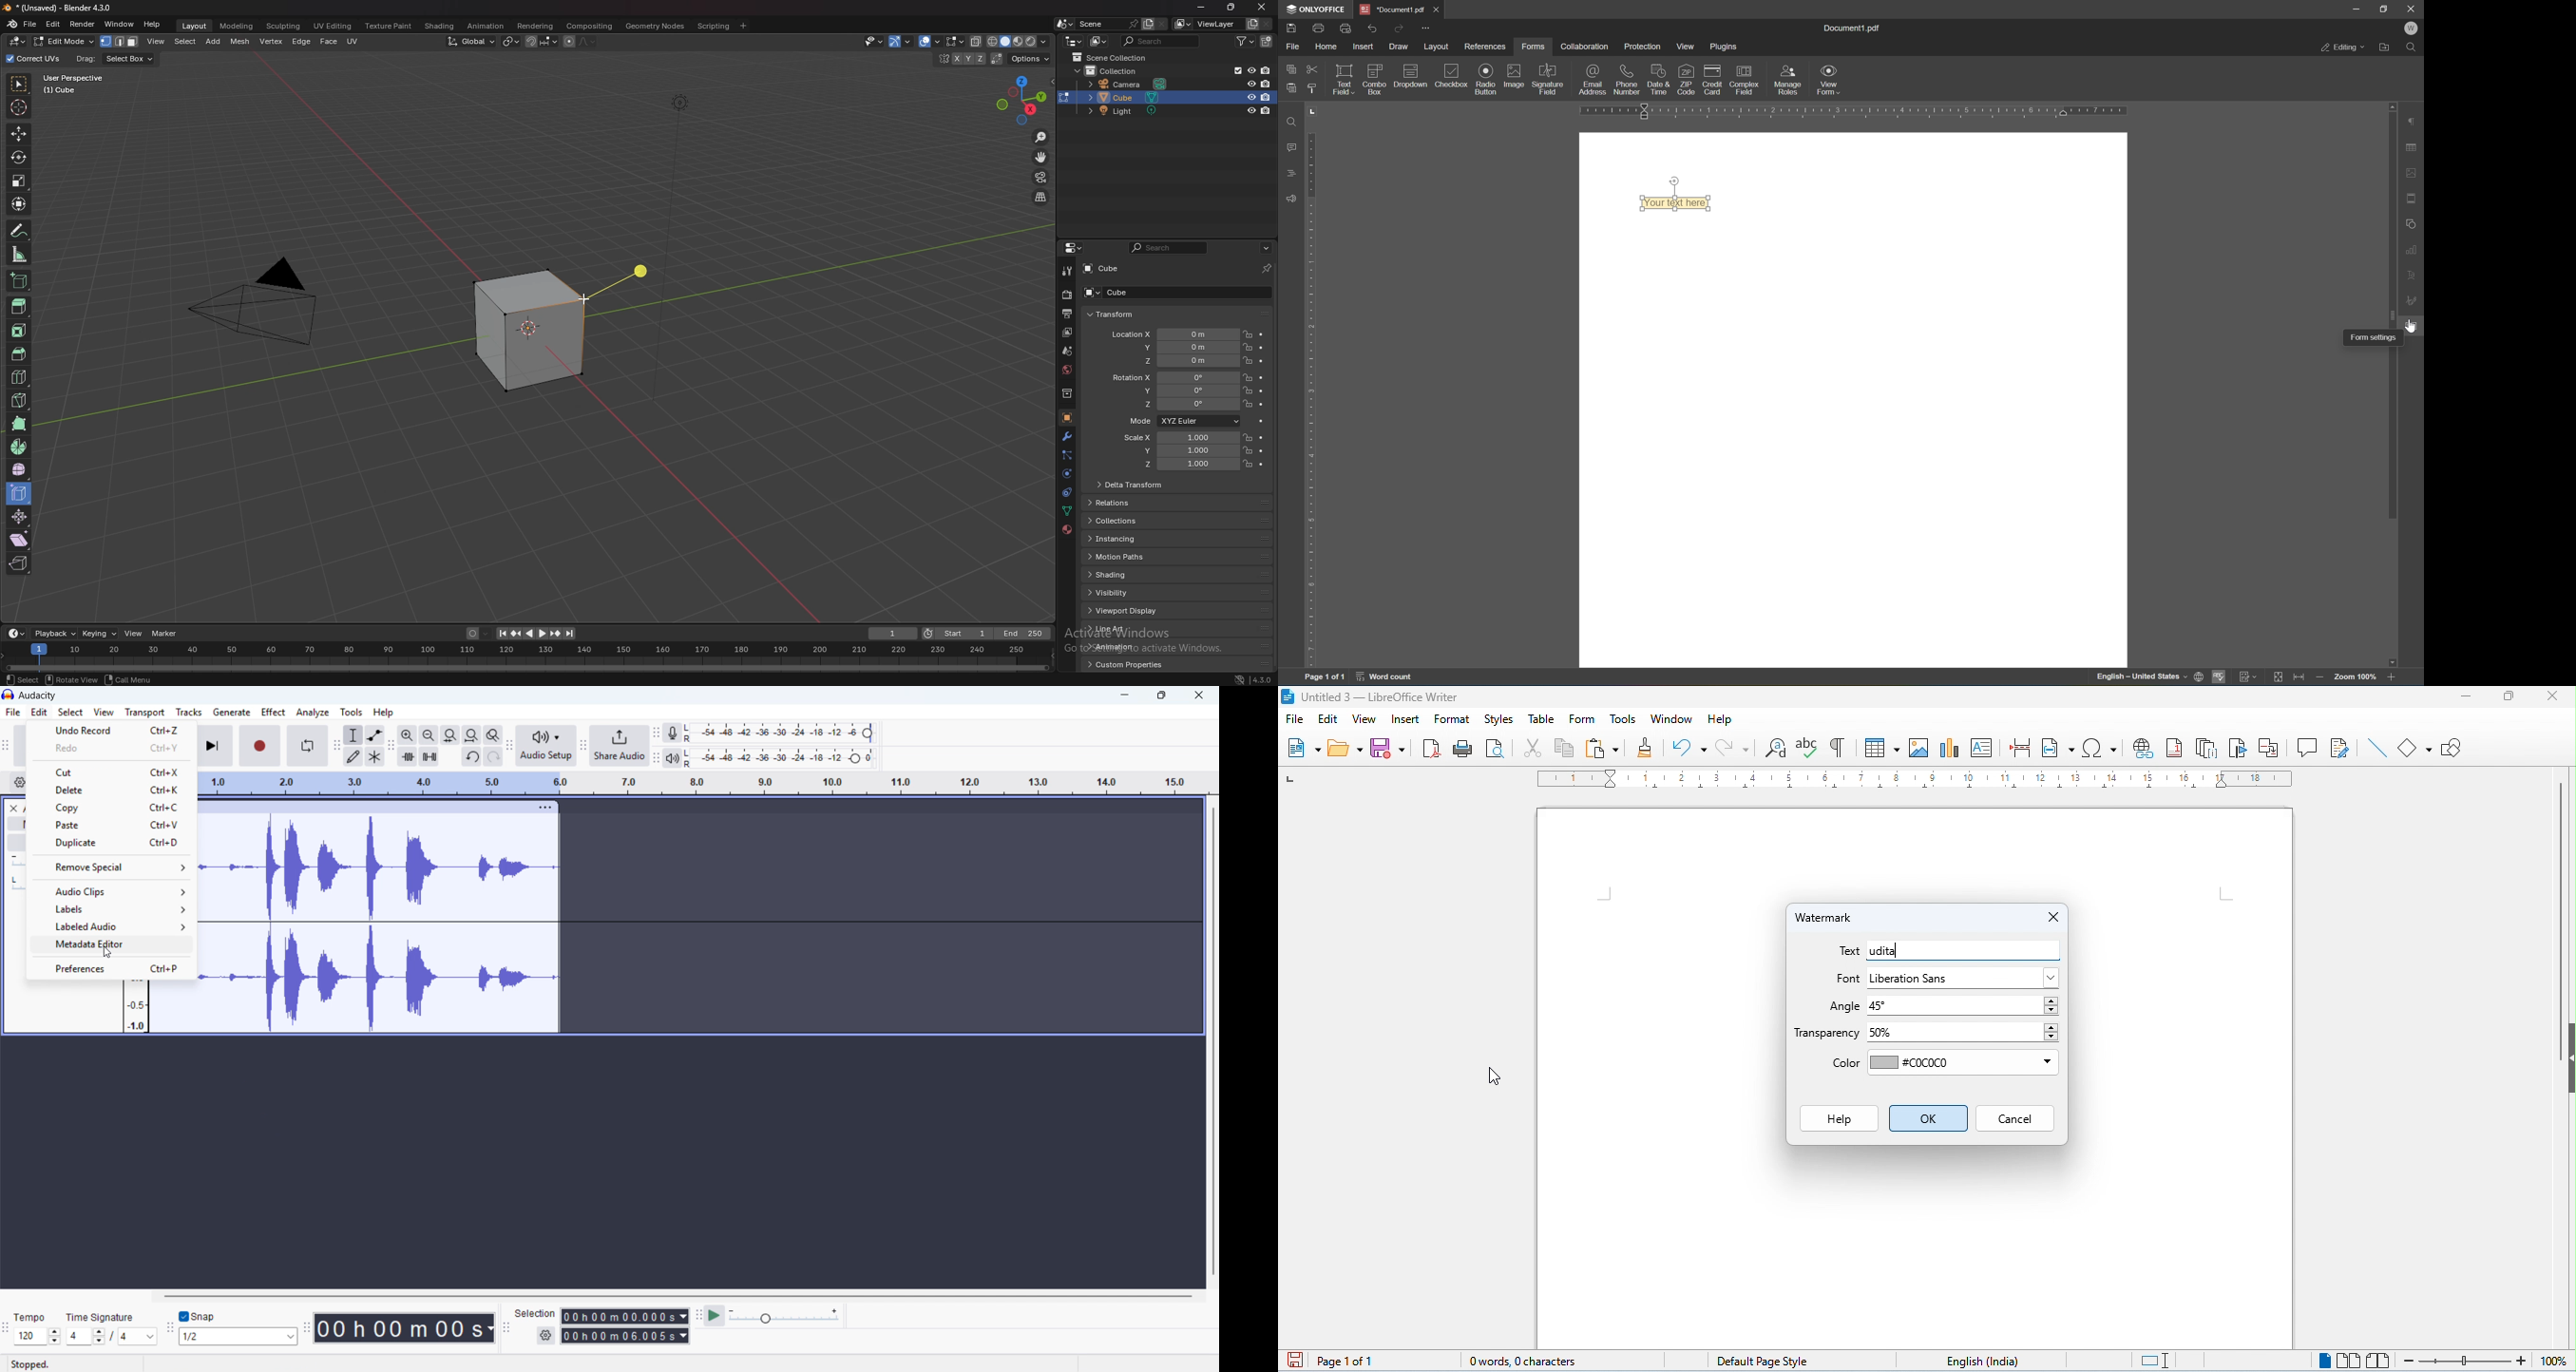  I want to click on move, so click(1042, 156).